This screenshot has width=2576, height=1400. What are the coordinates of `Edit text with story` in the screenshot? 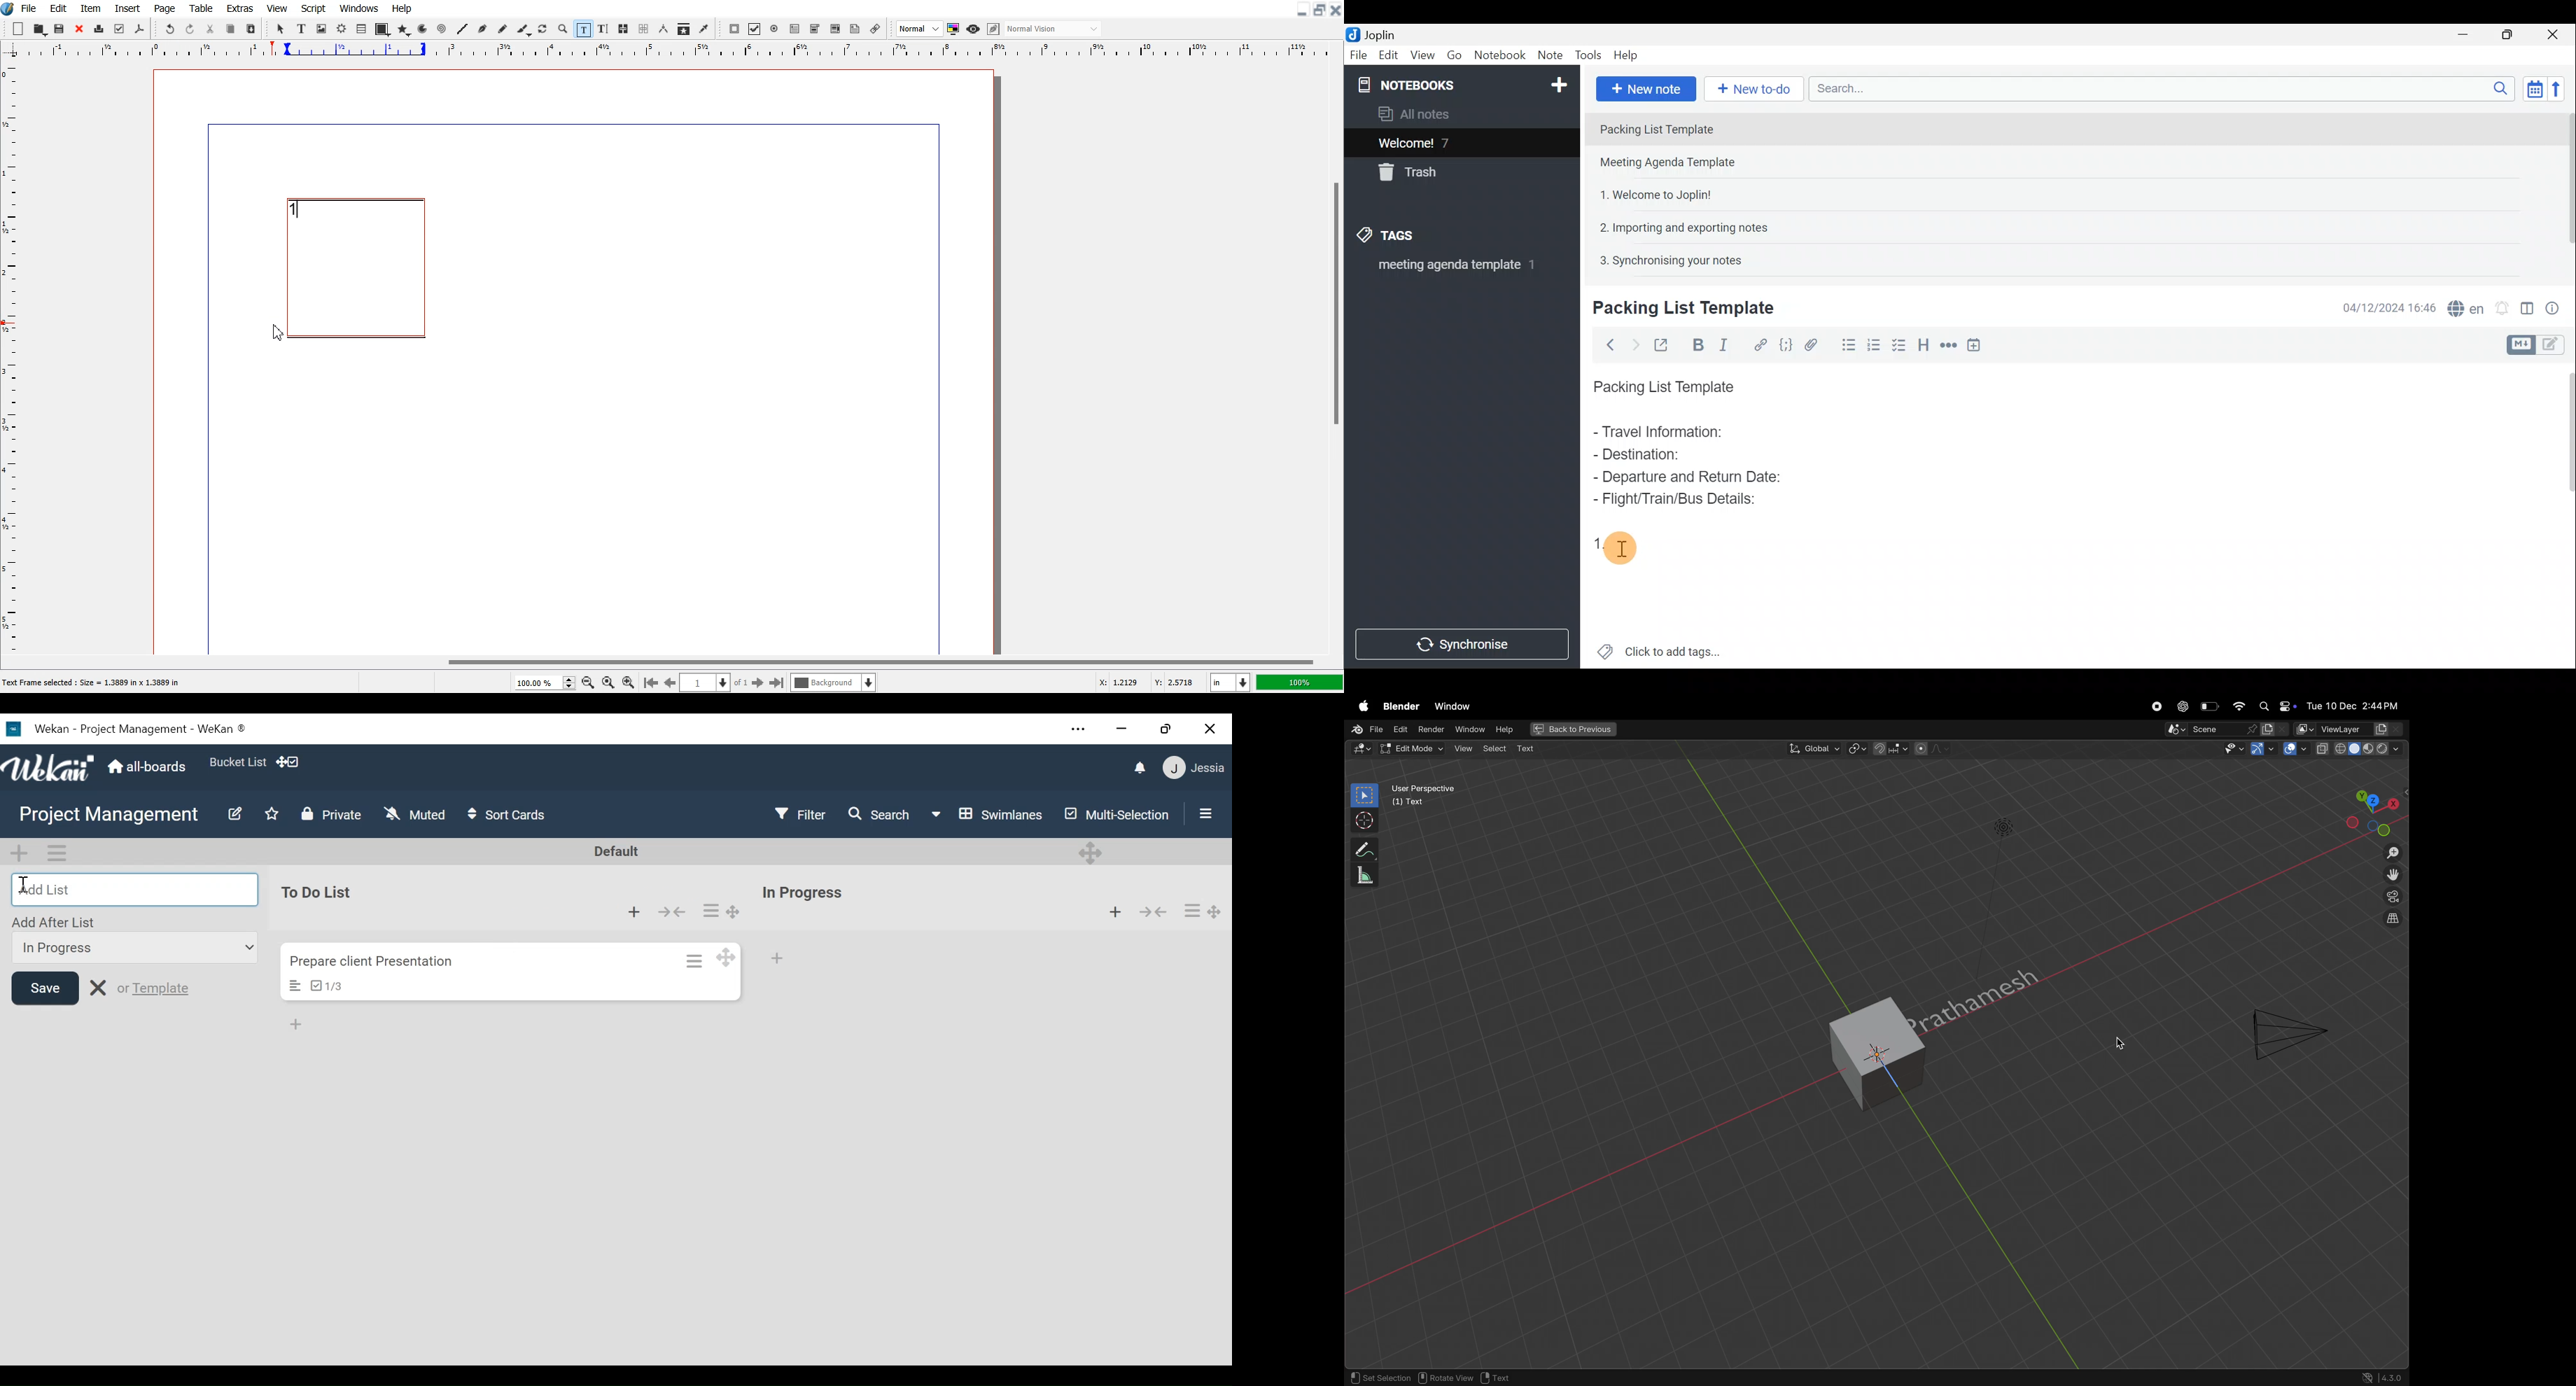 It's located at (604, 29).